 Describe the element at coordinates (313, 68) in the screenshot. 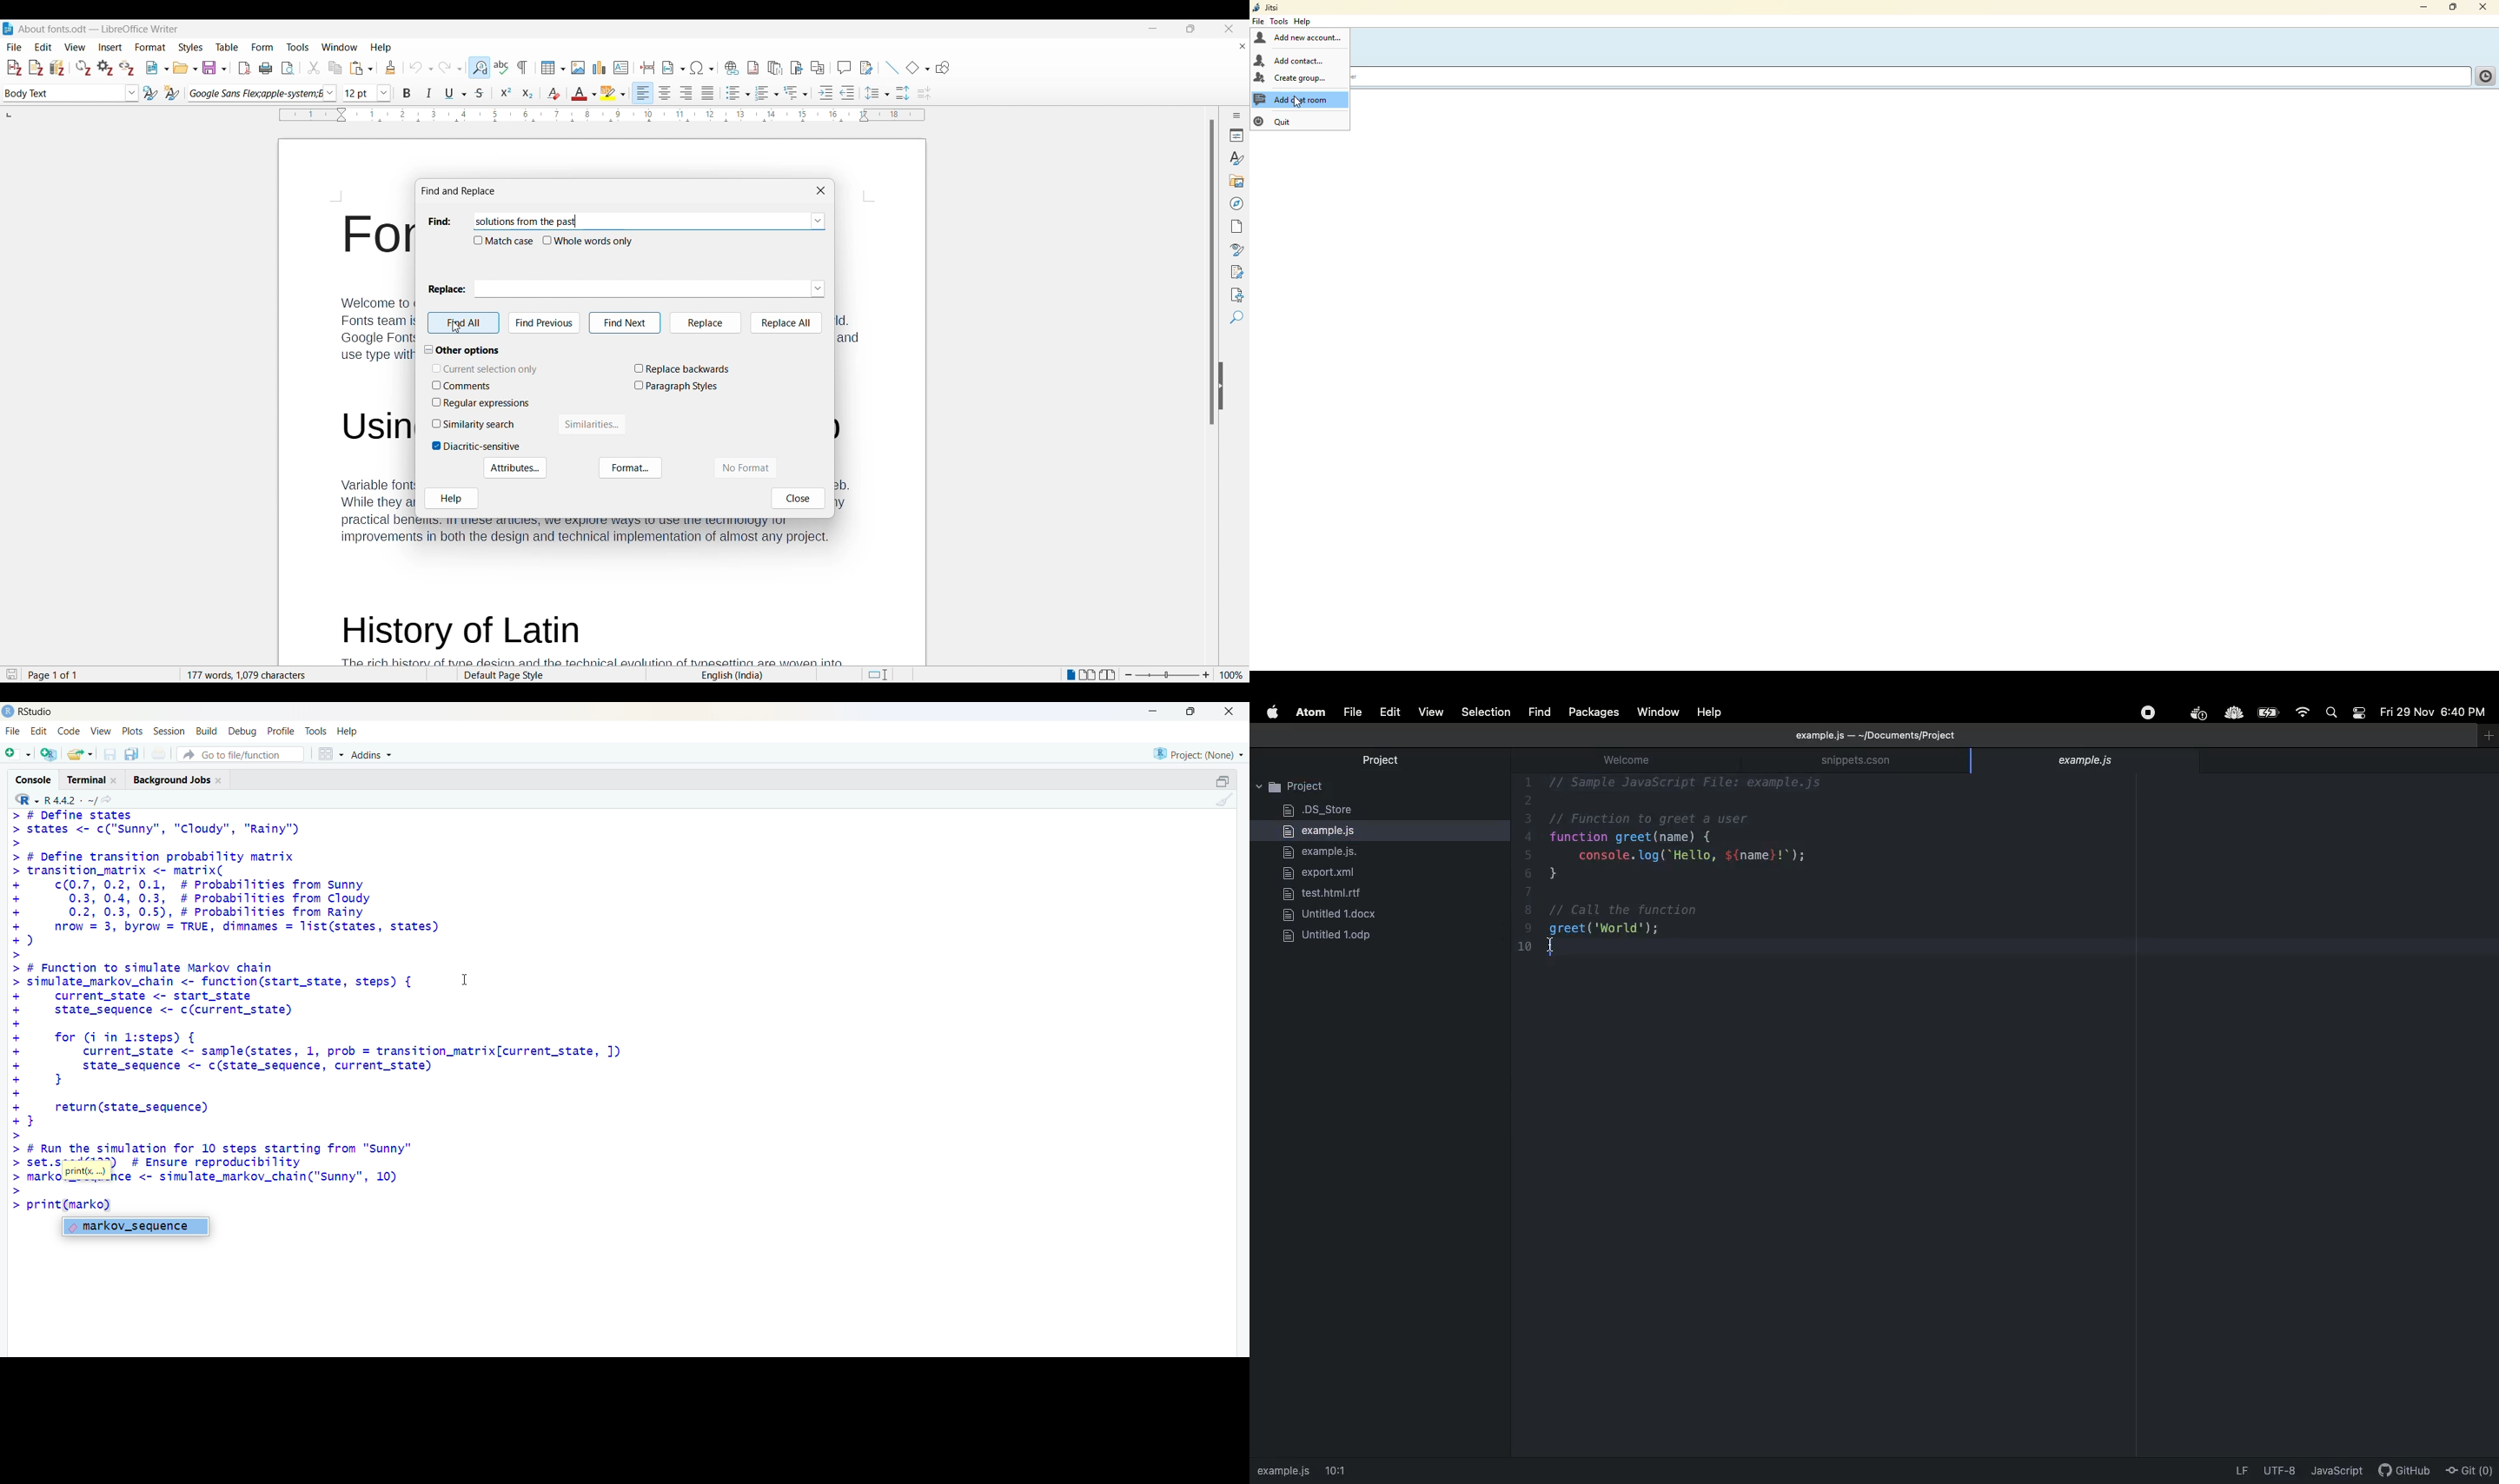

I see `Cut` at that location.